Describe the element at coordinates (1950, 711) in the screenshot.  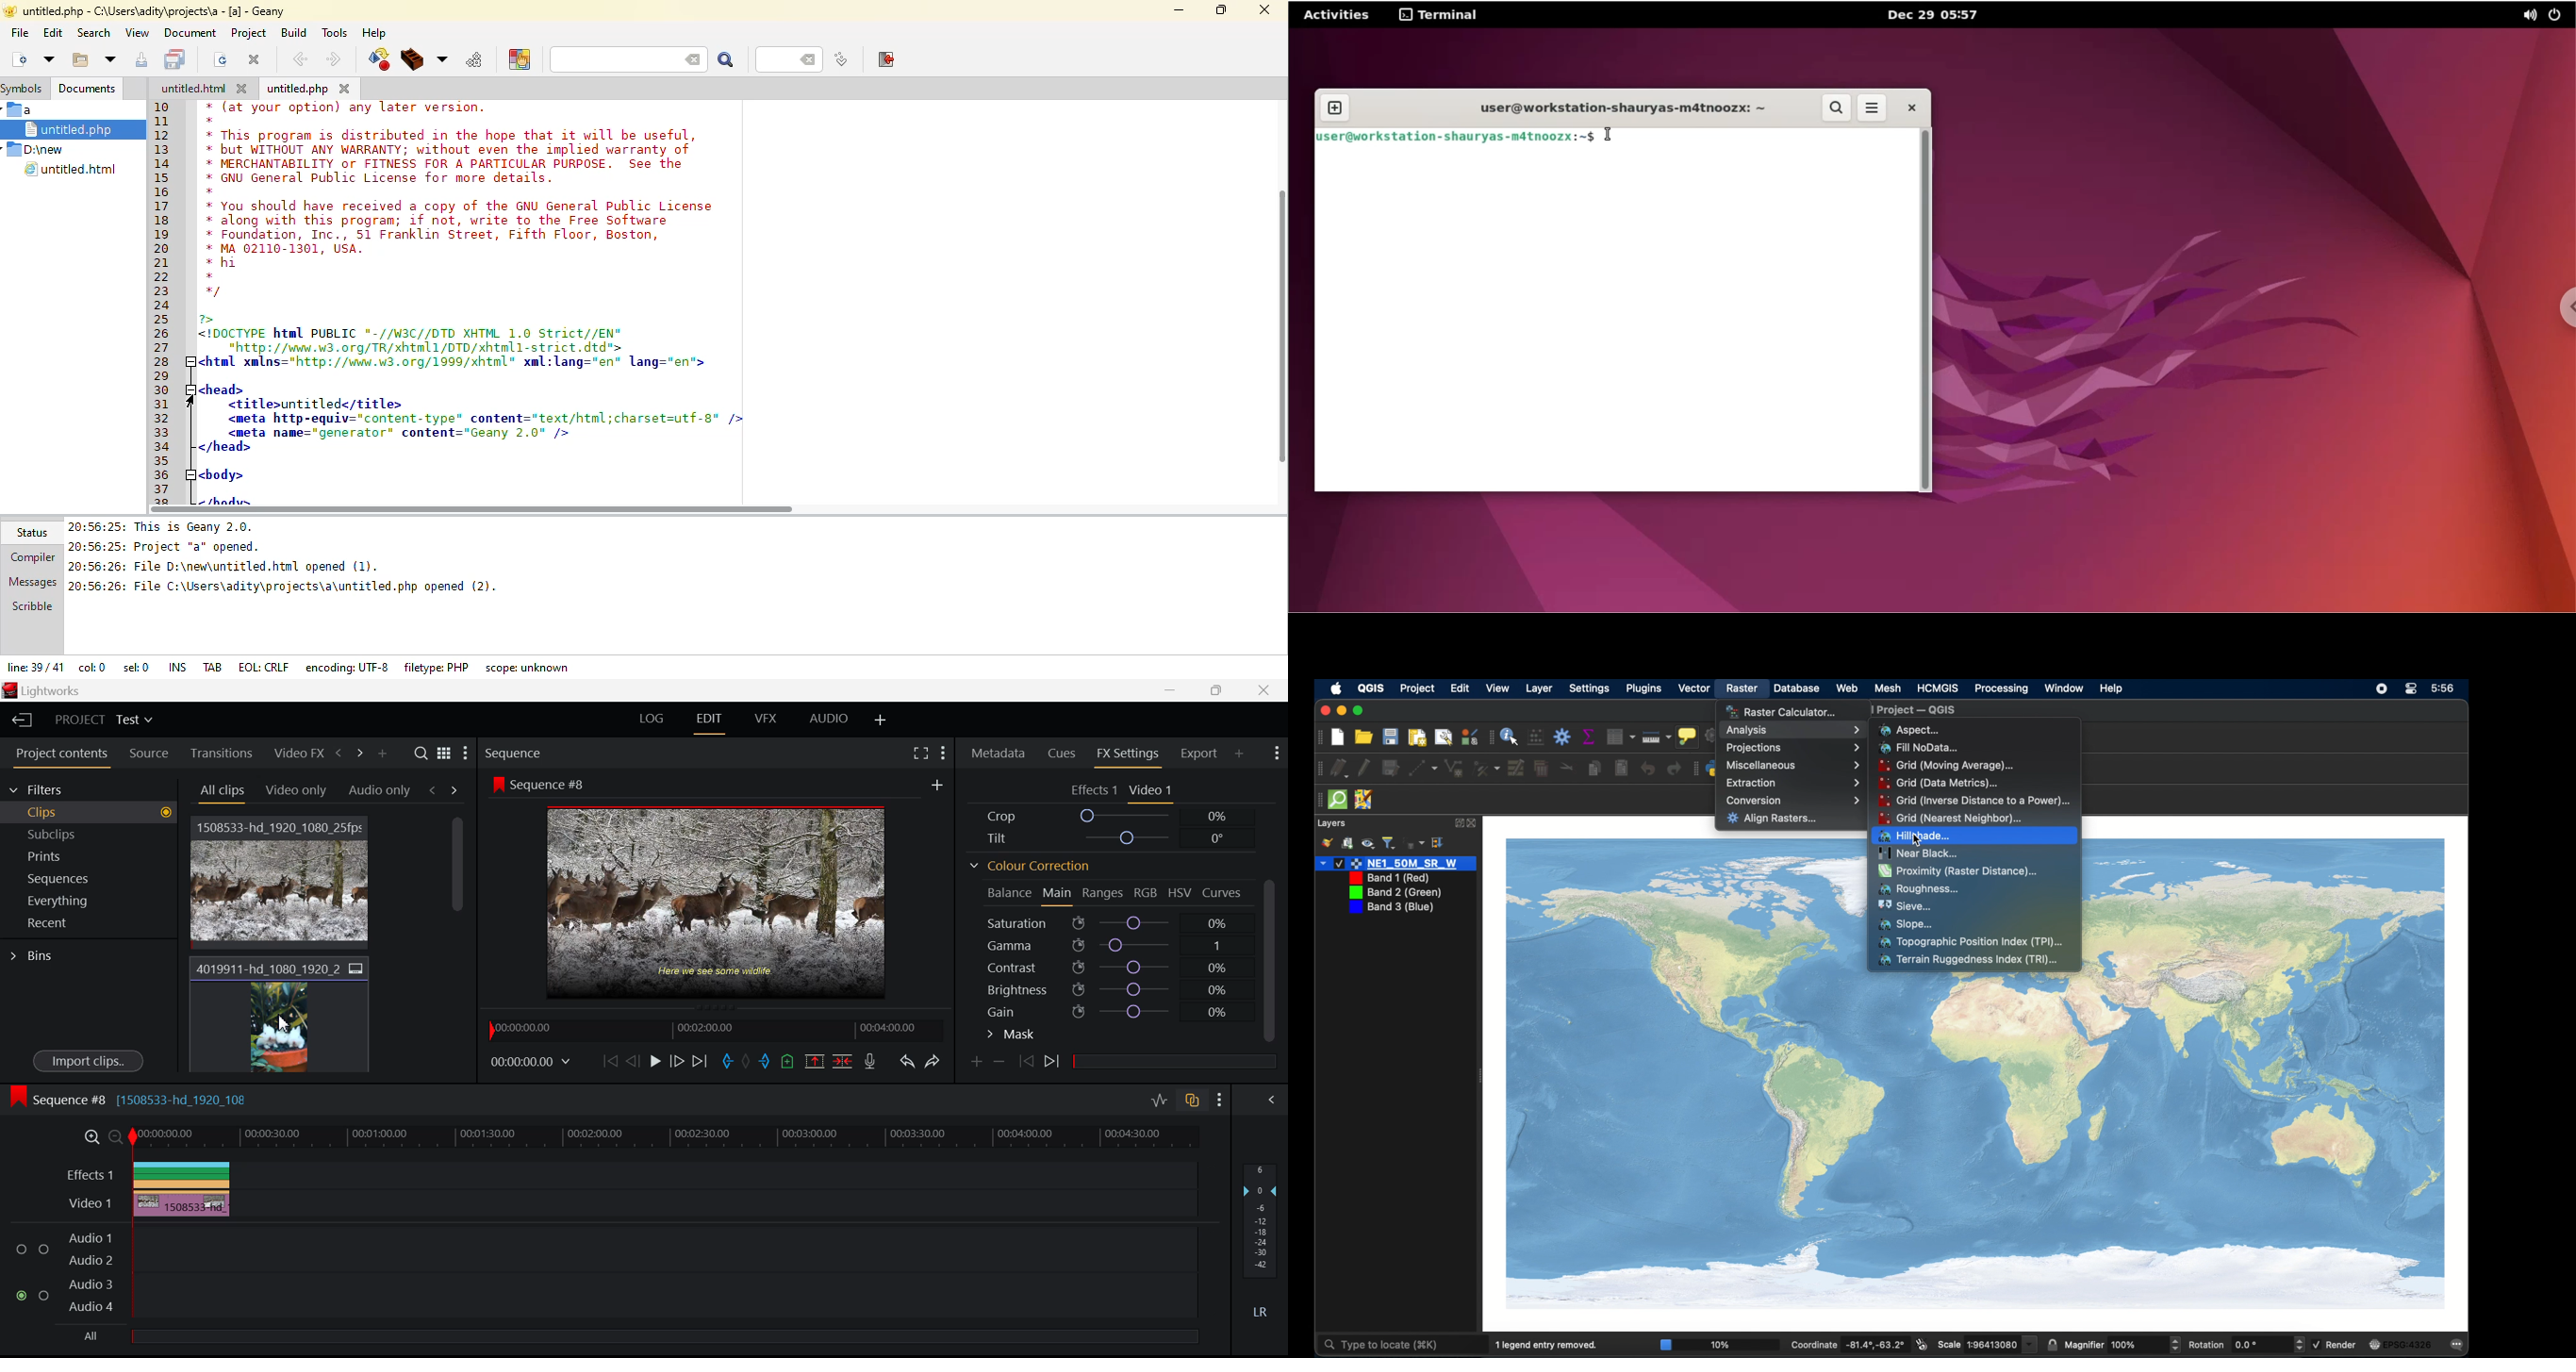
I see `Project - QGIS` at that location.